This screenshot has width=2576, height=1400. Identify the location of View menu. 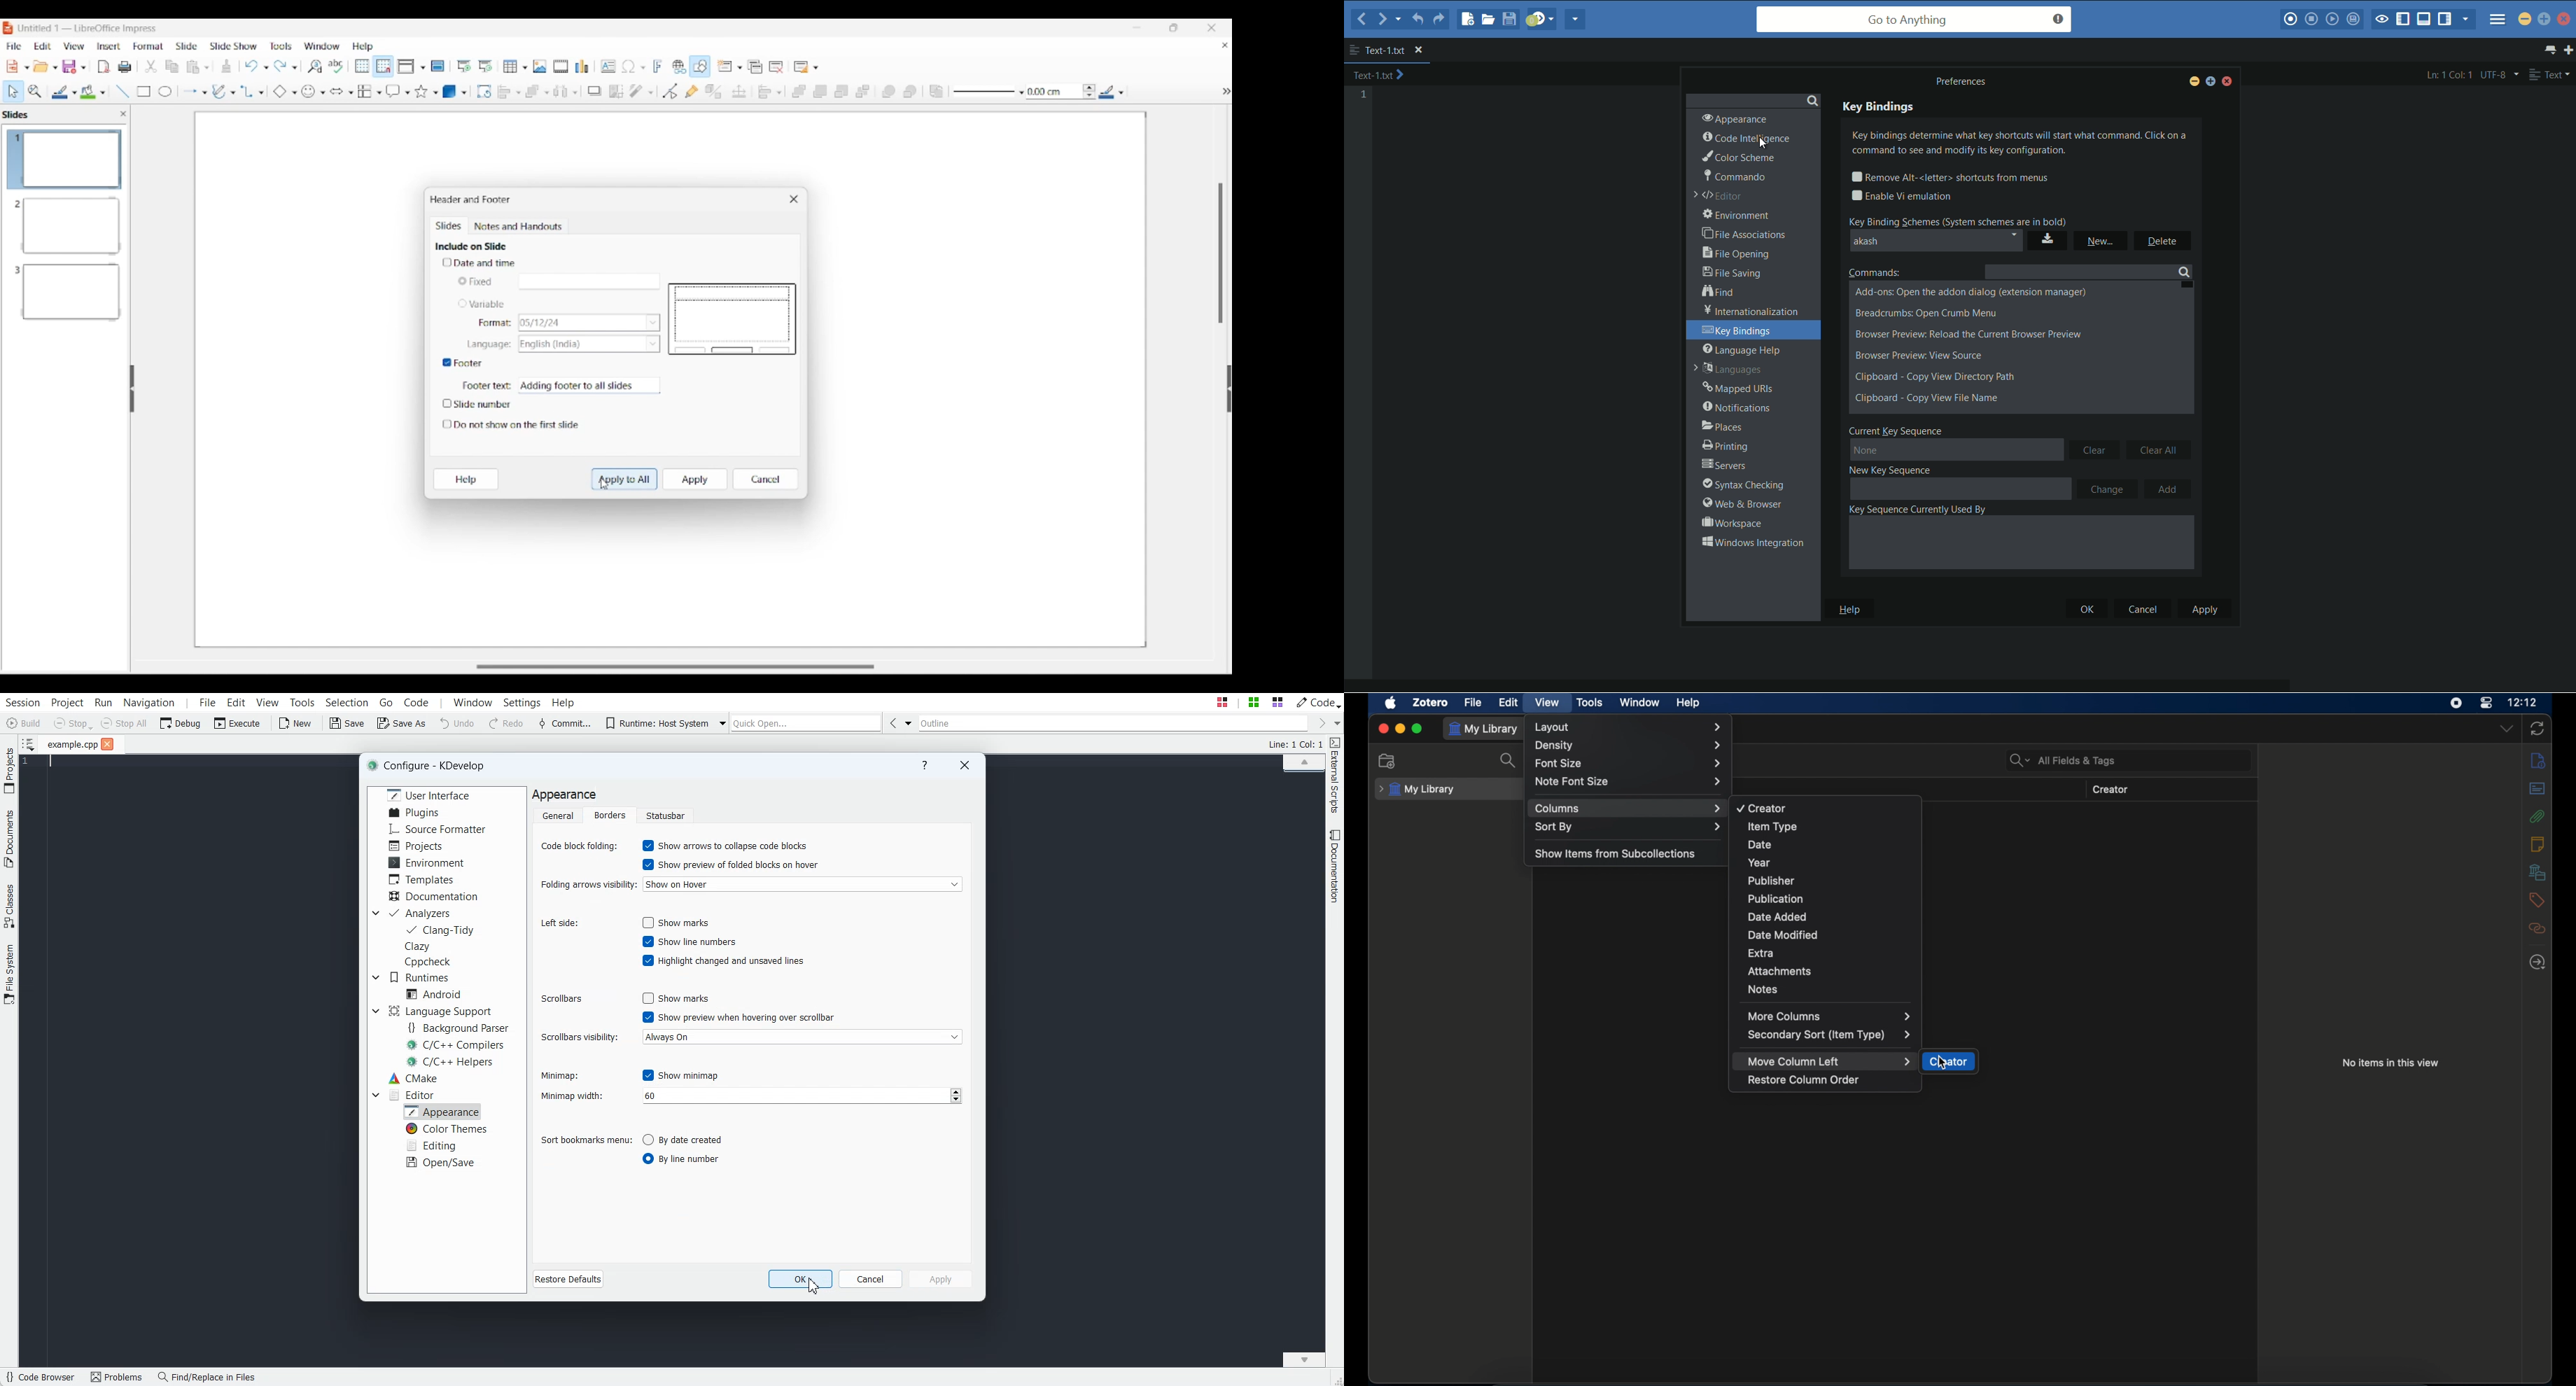
(74, 46).